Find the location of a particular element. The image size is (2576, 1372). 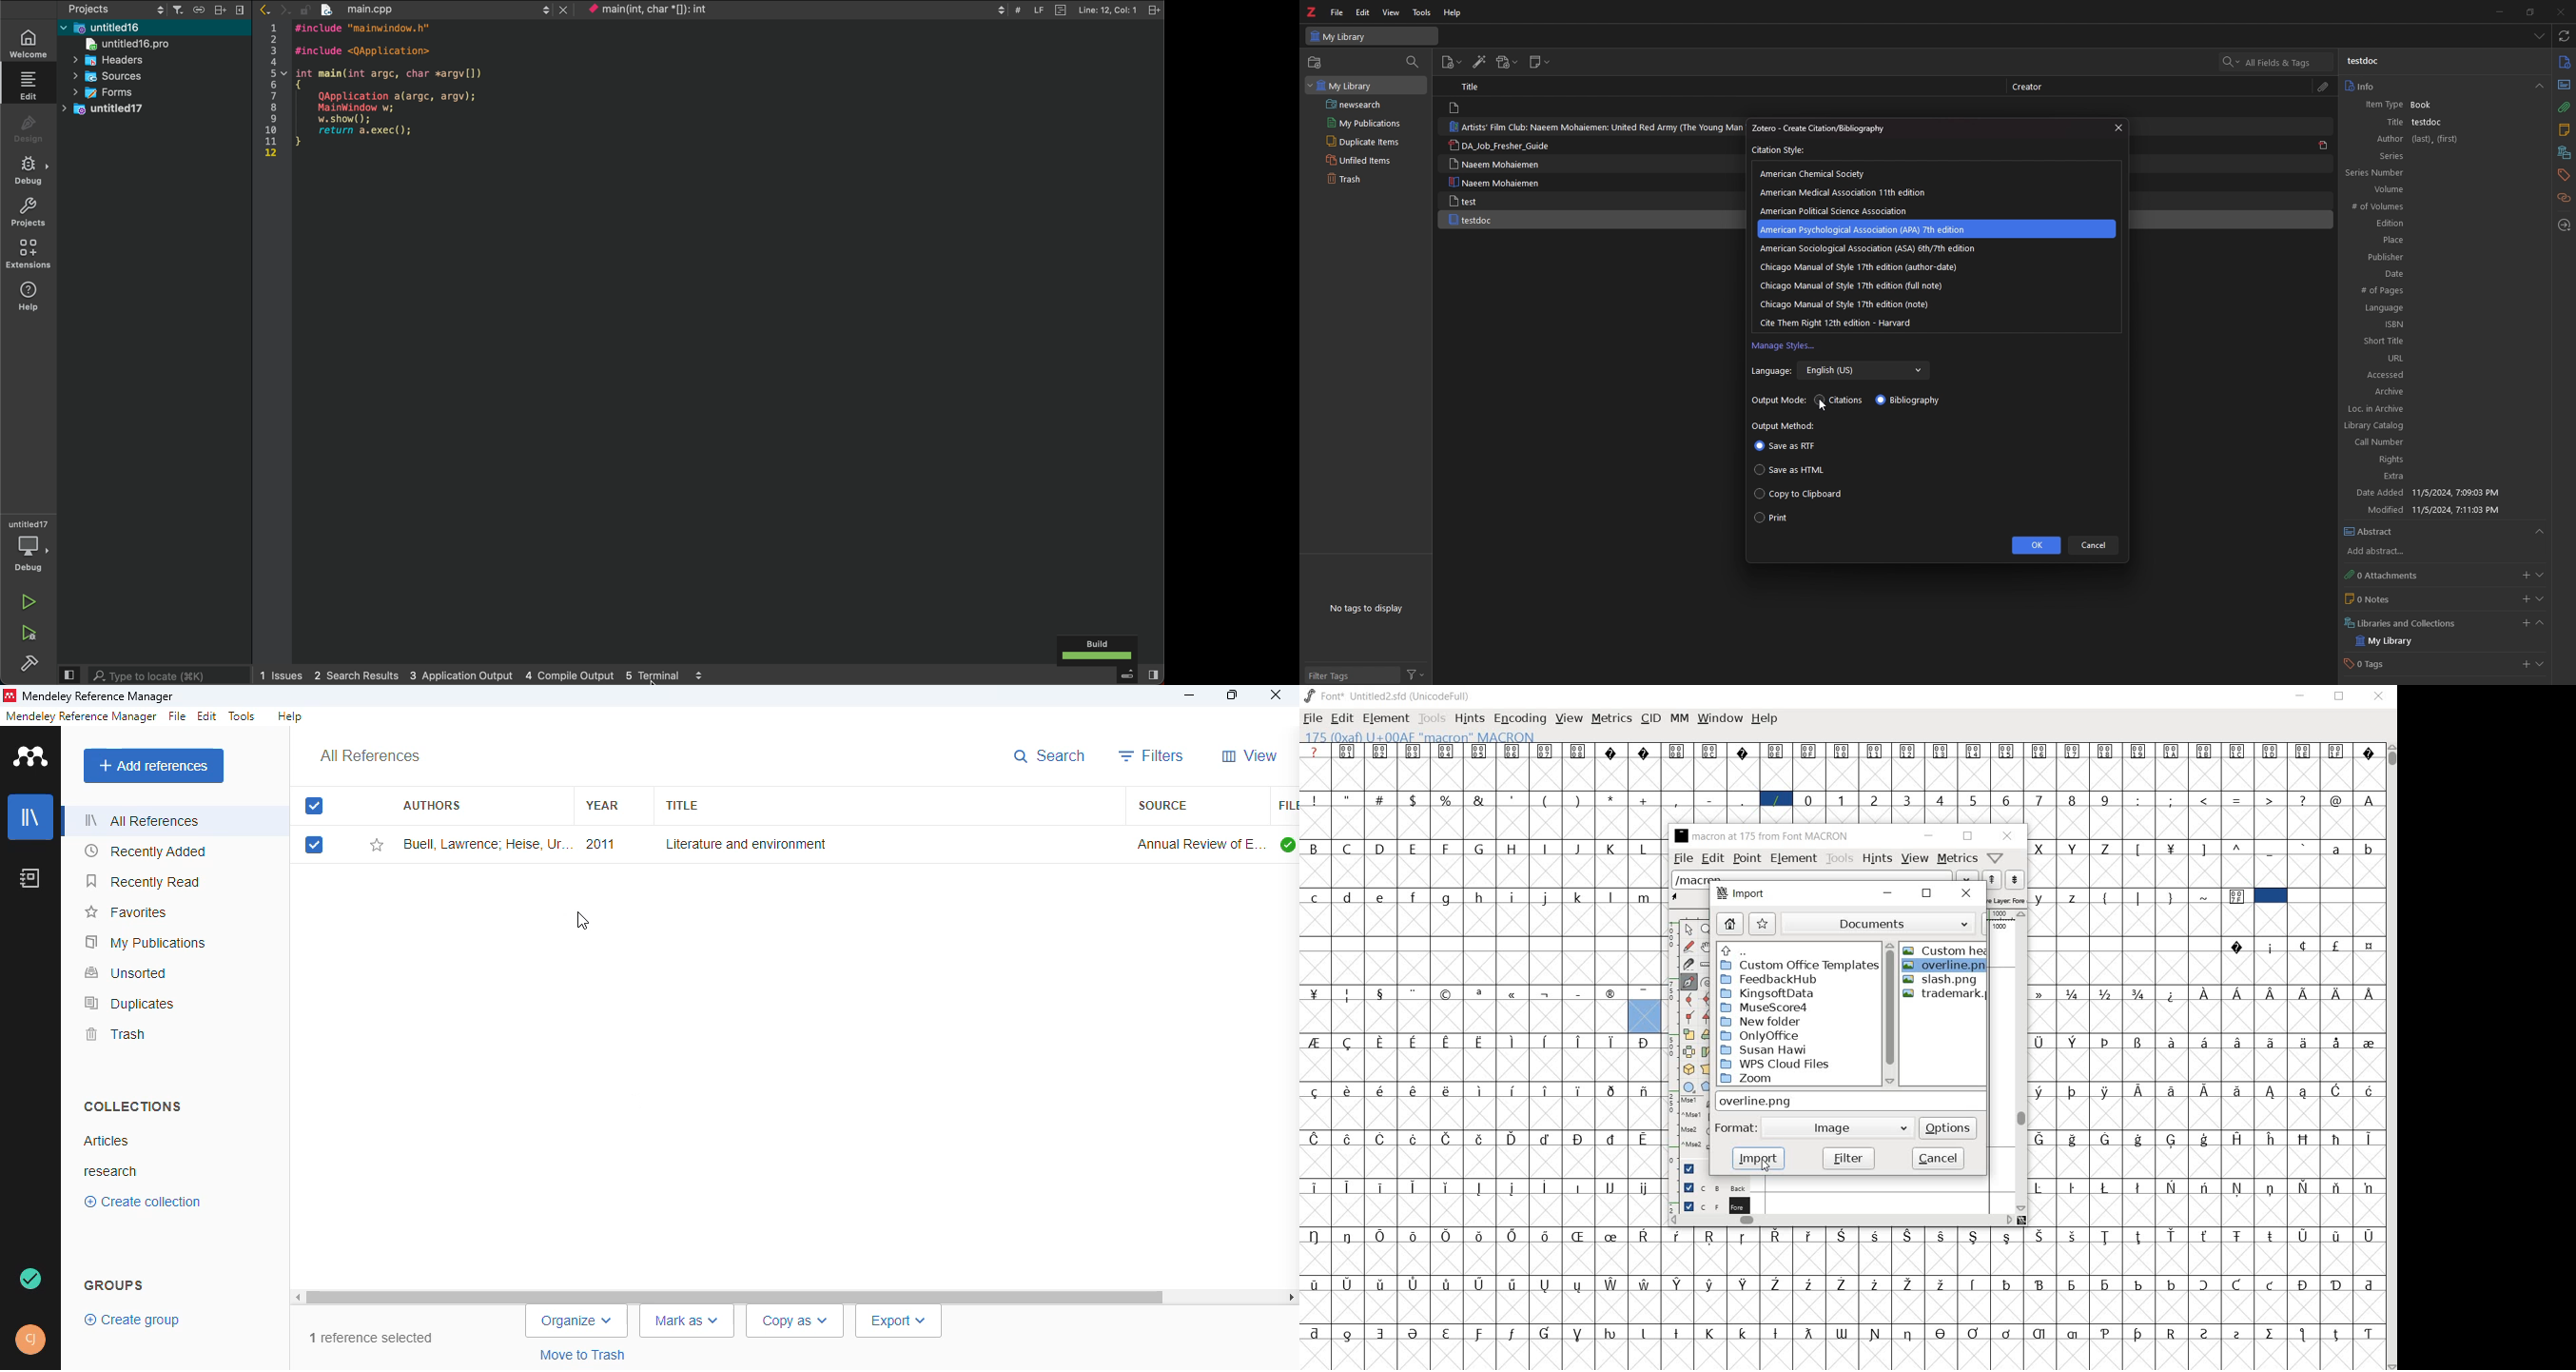

chicago manual of style 17th edition author-date is located at coordinates (1858, 267).